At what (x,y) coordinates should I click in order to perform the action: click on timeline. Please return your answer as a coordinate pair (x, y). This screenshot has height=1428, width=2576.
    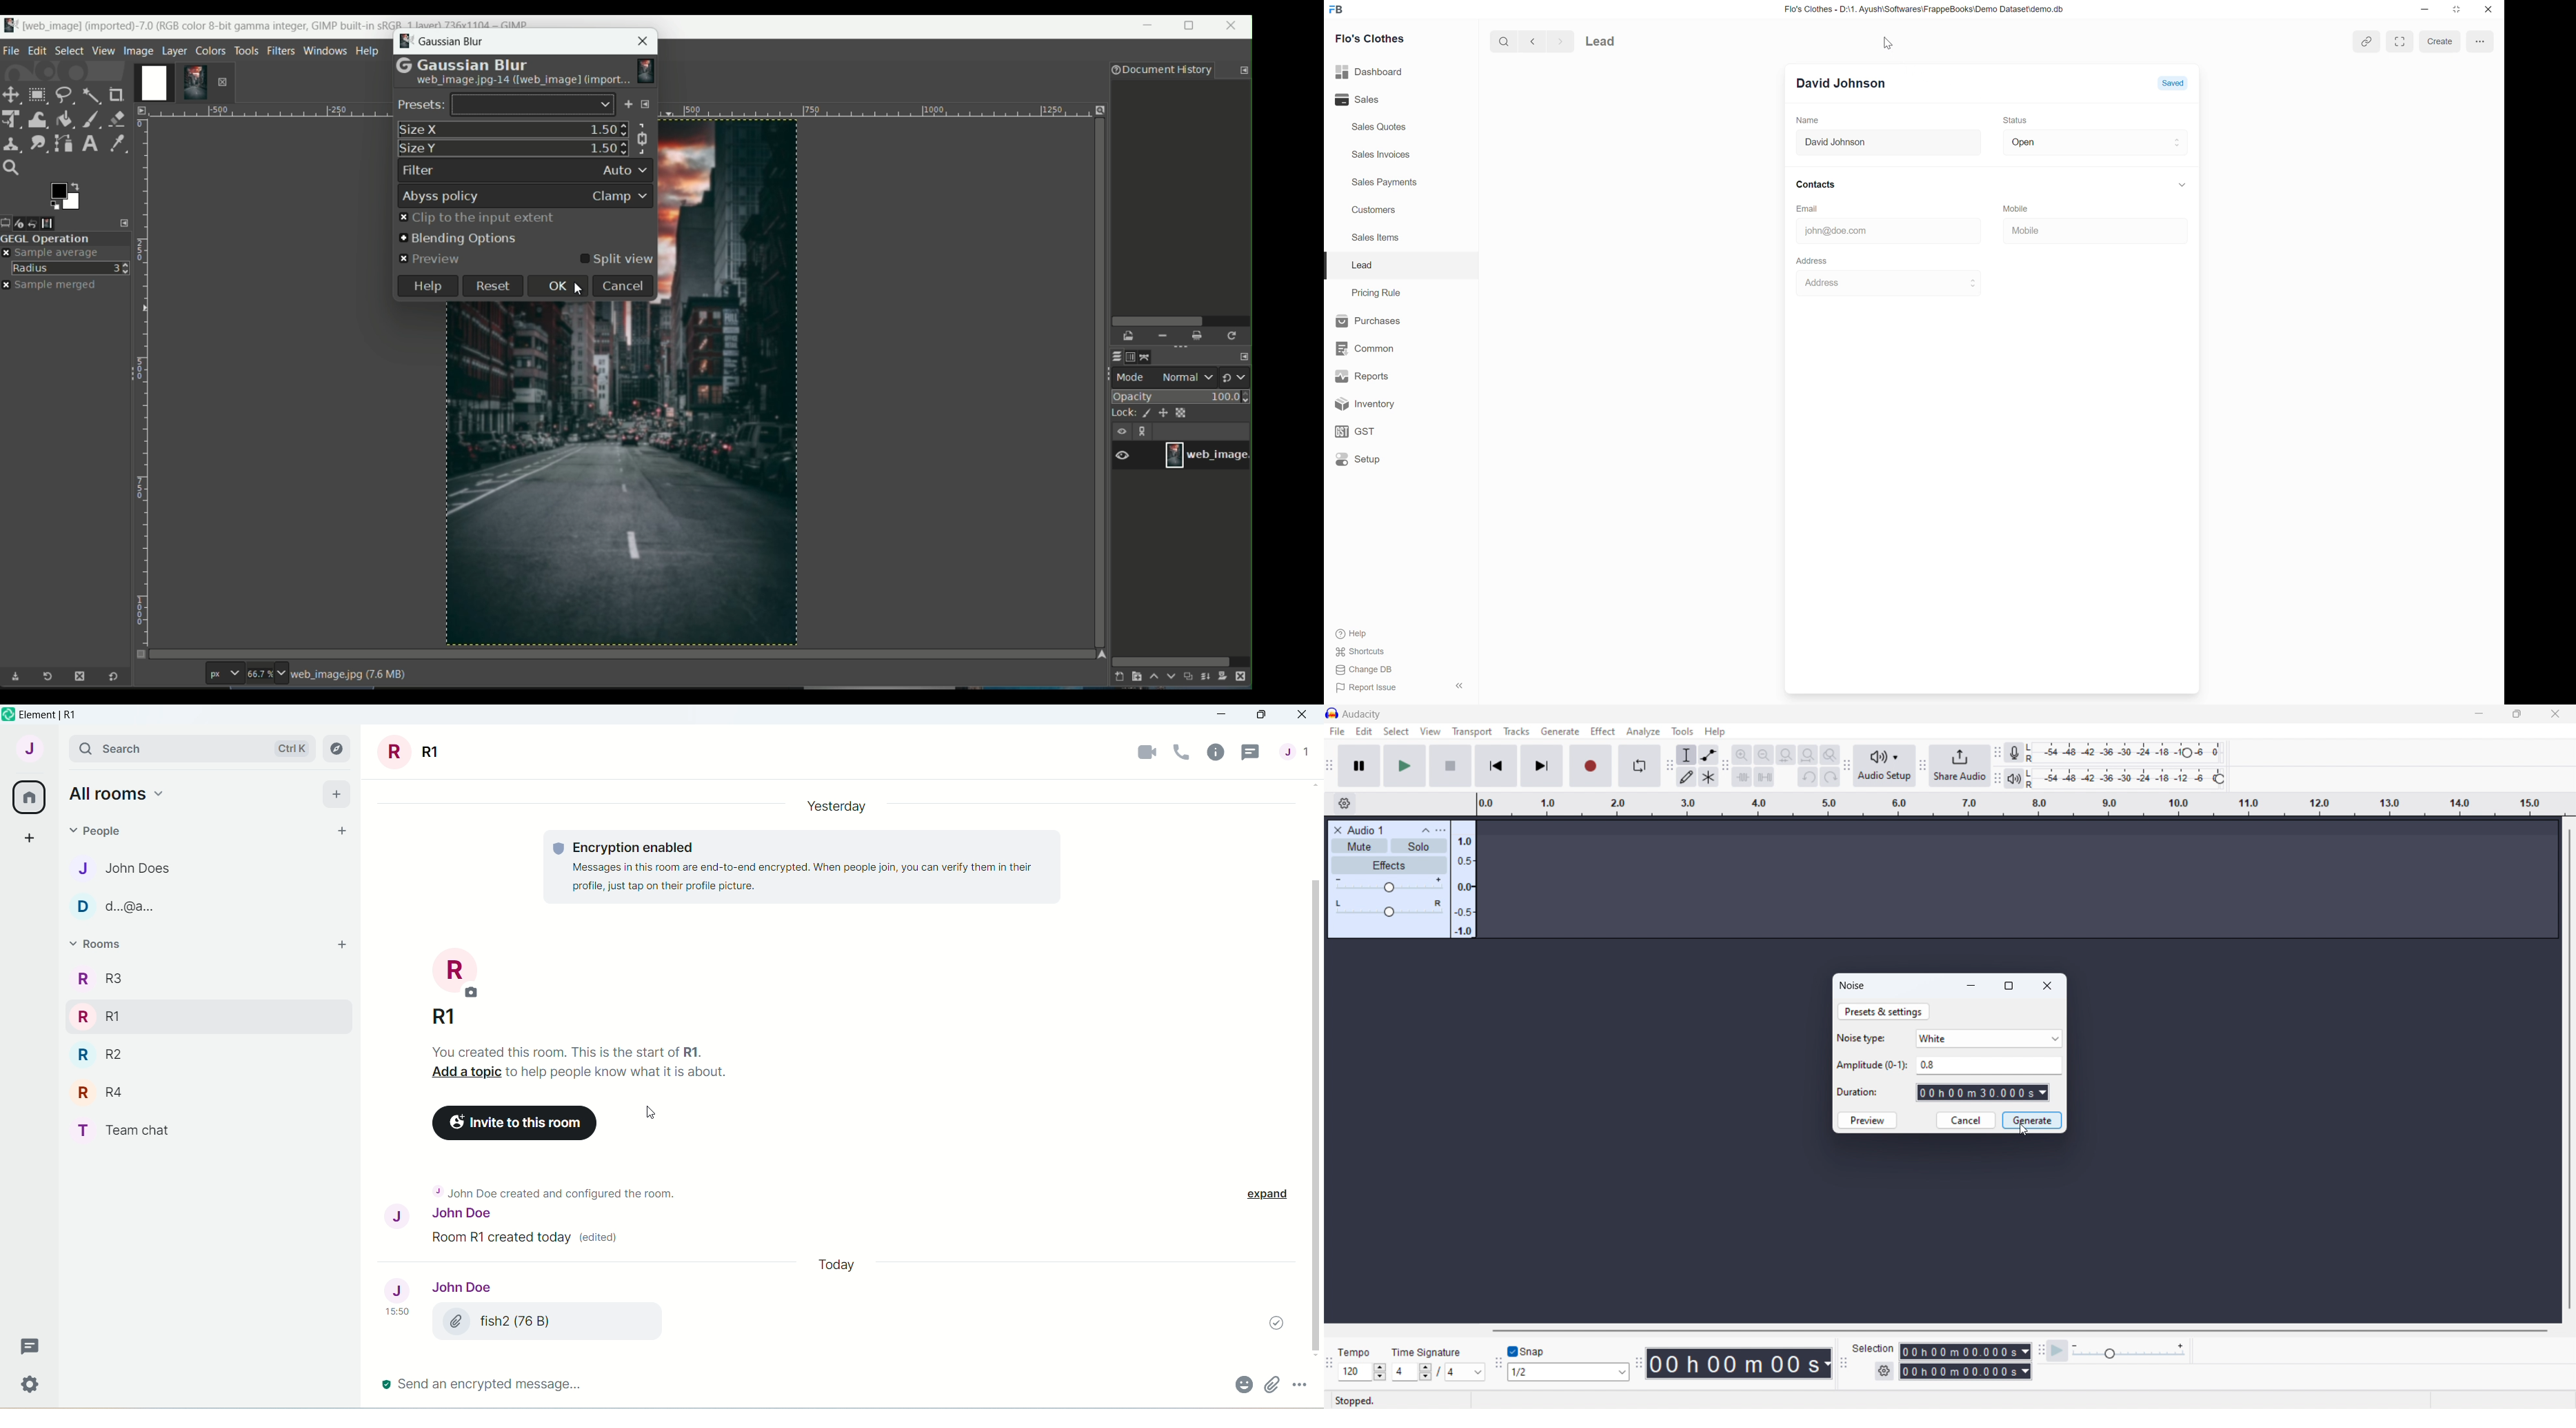
    Looking at the image, I should click on (2022, 805).